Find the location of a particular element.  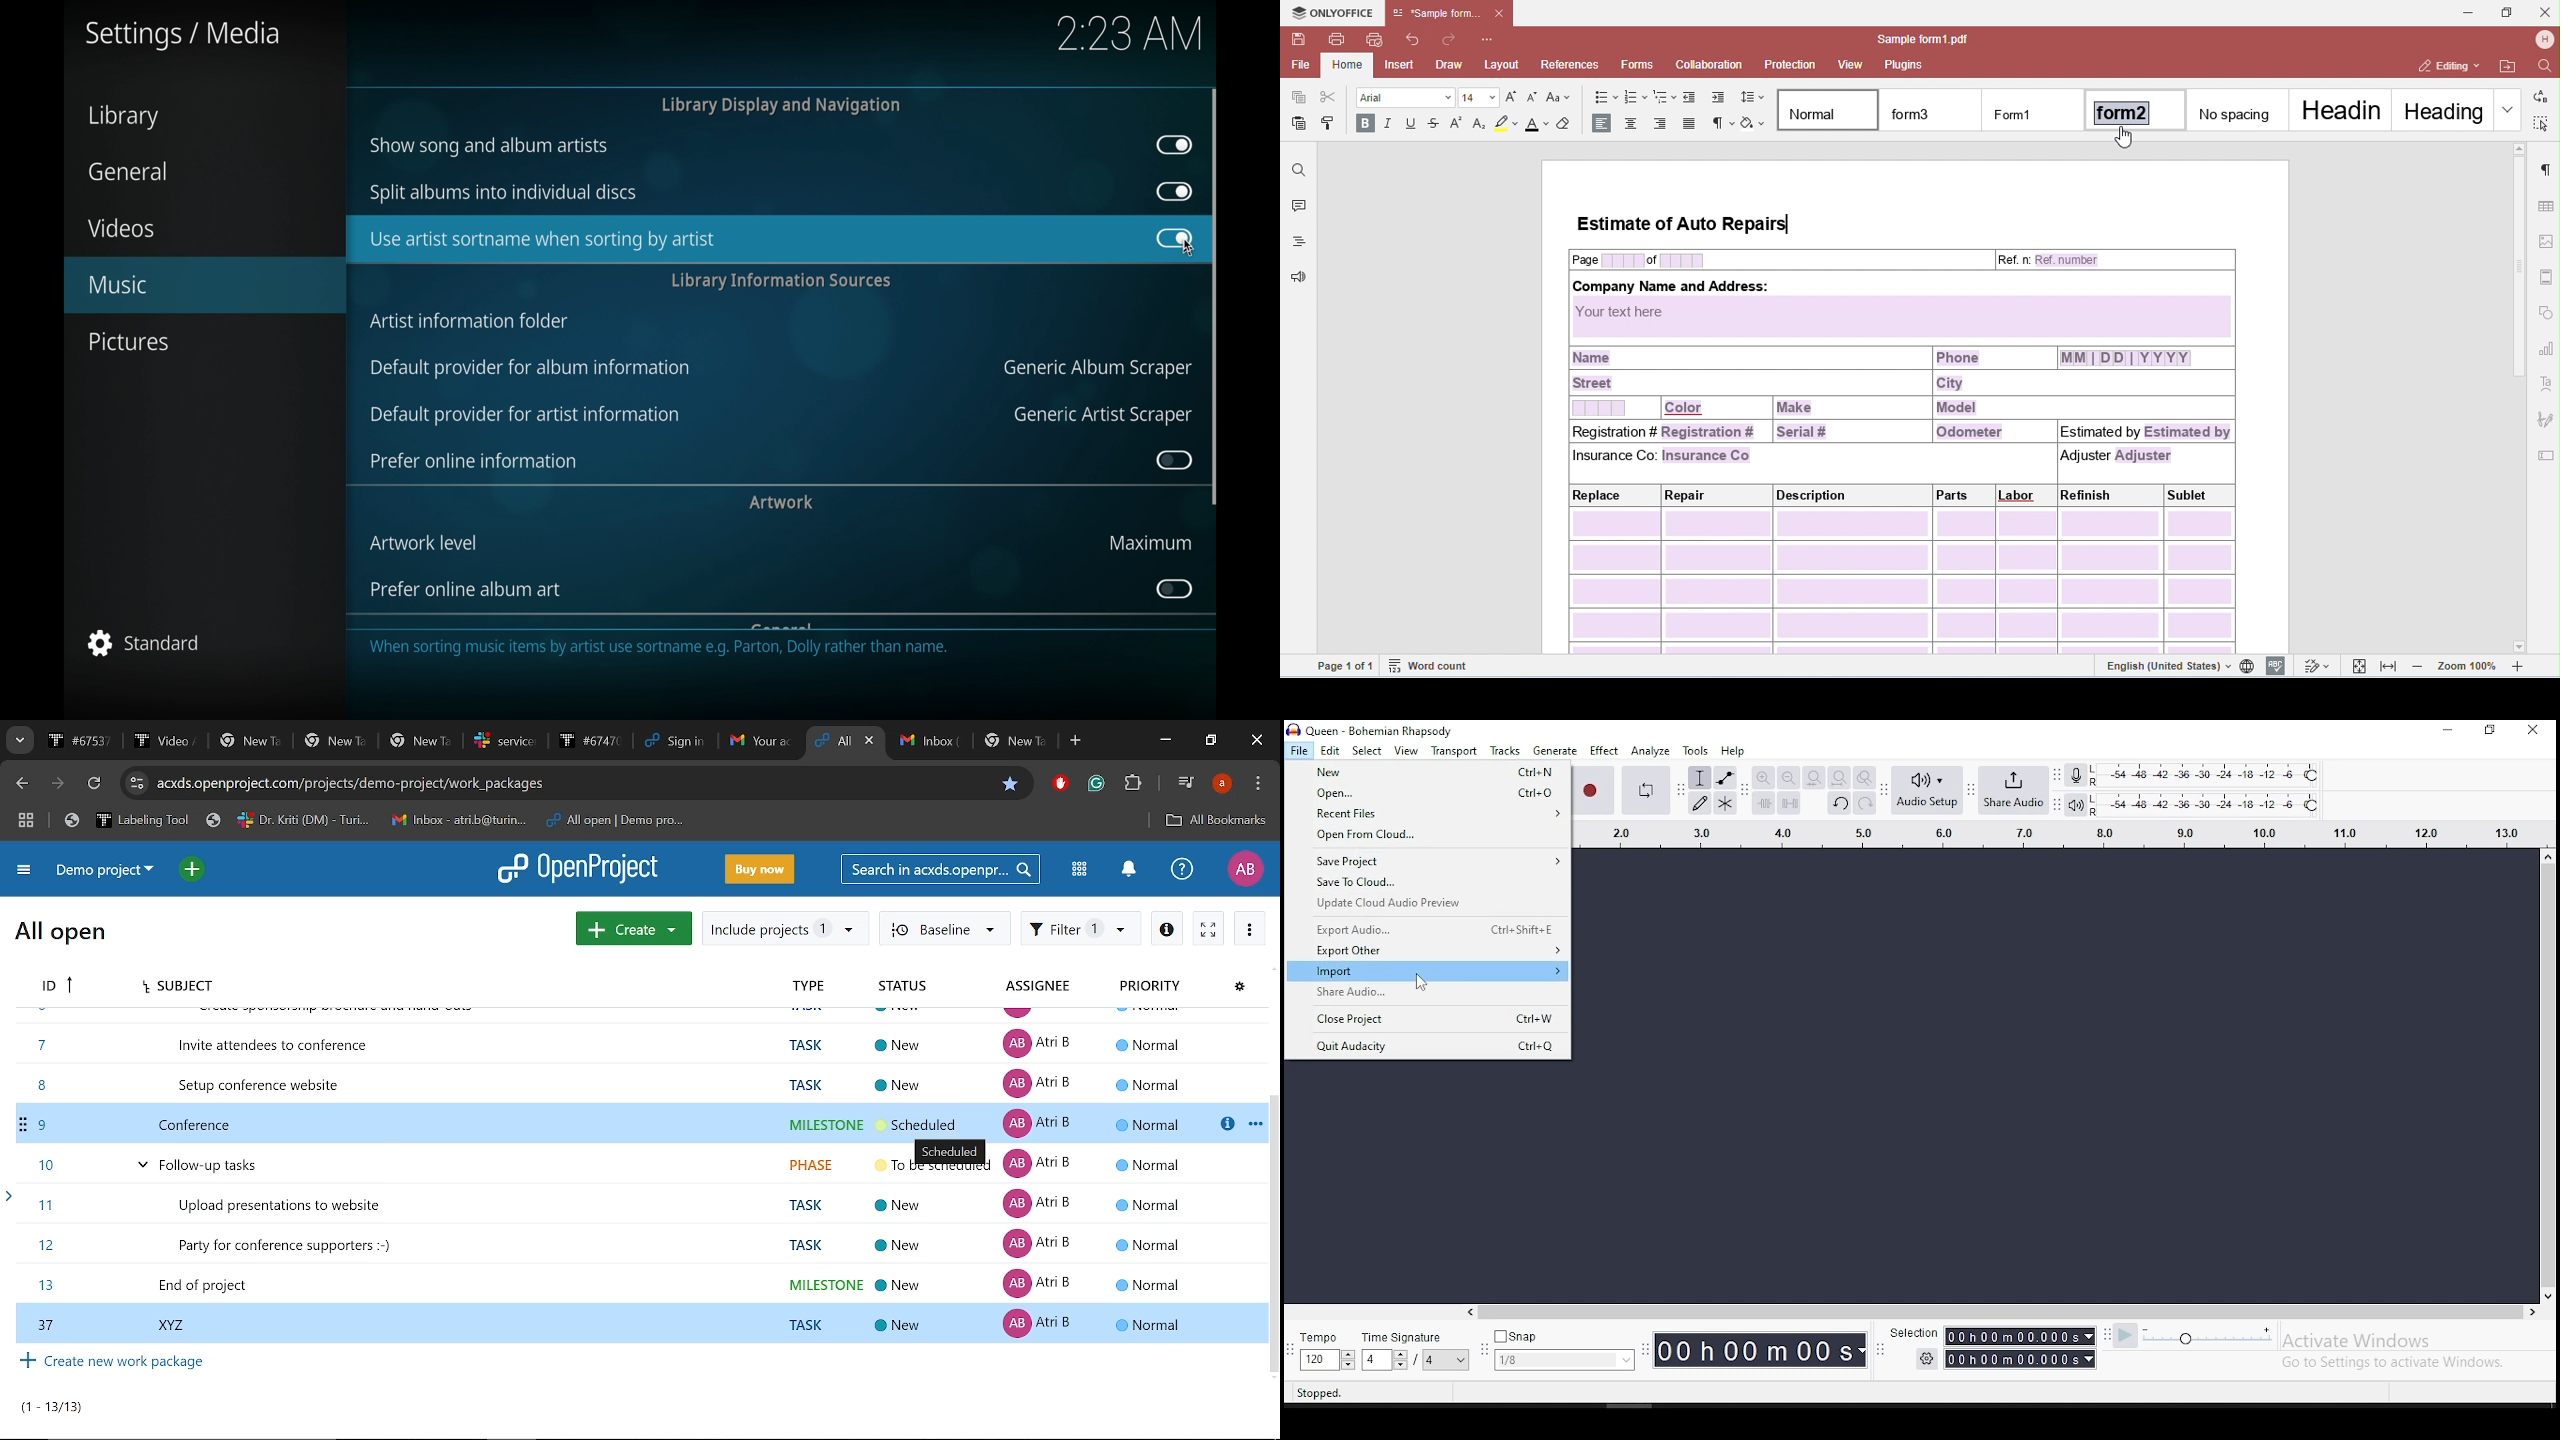

videos is located at coordinates (123, 228).